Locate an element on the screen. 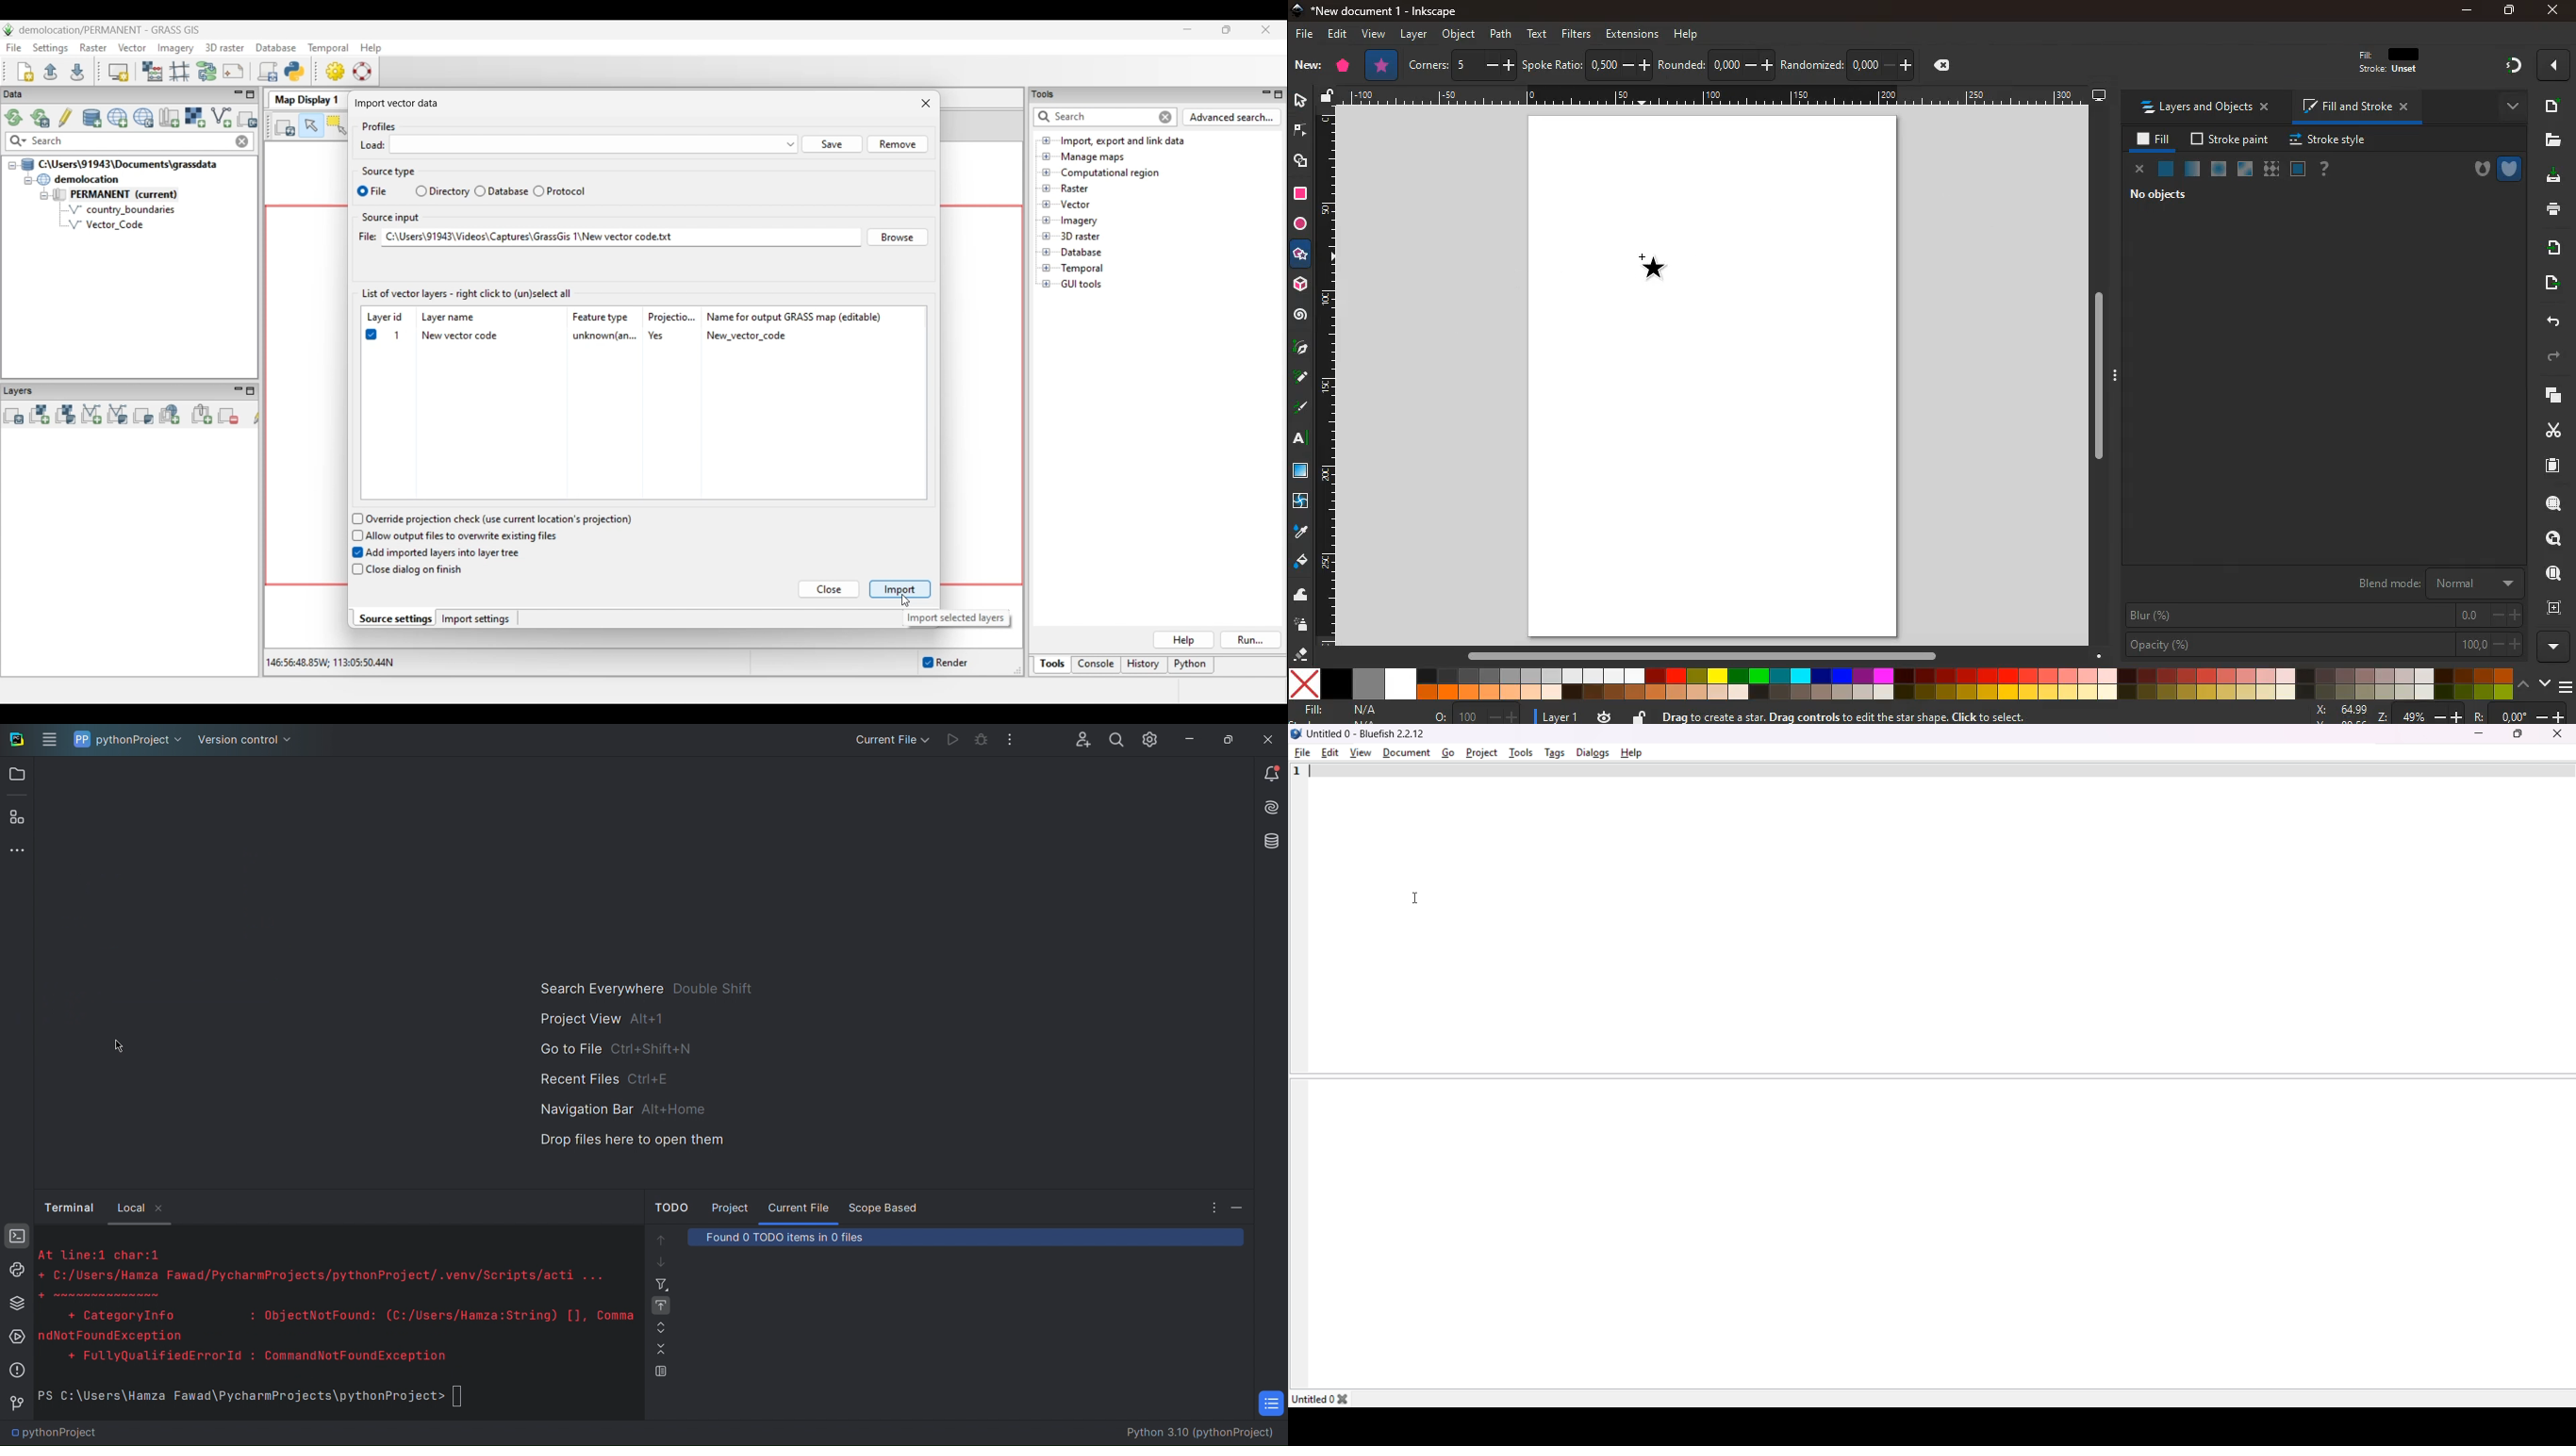  Install AI Assistant is located at coordinates (1268, 809).